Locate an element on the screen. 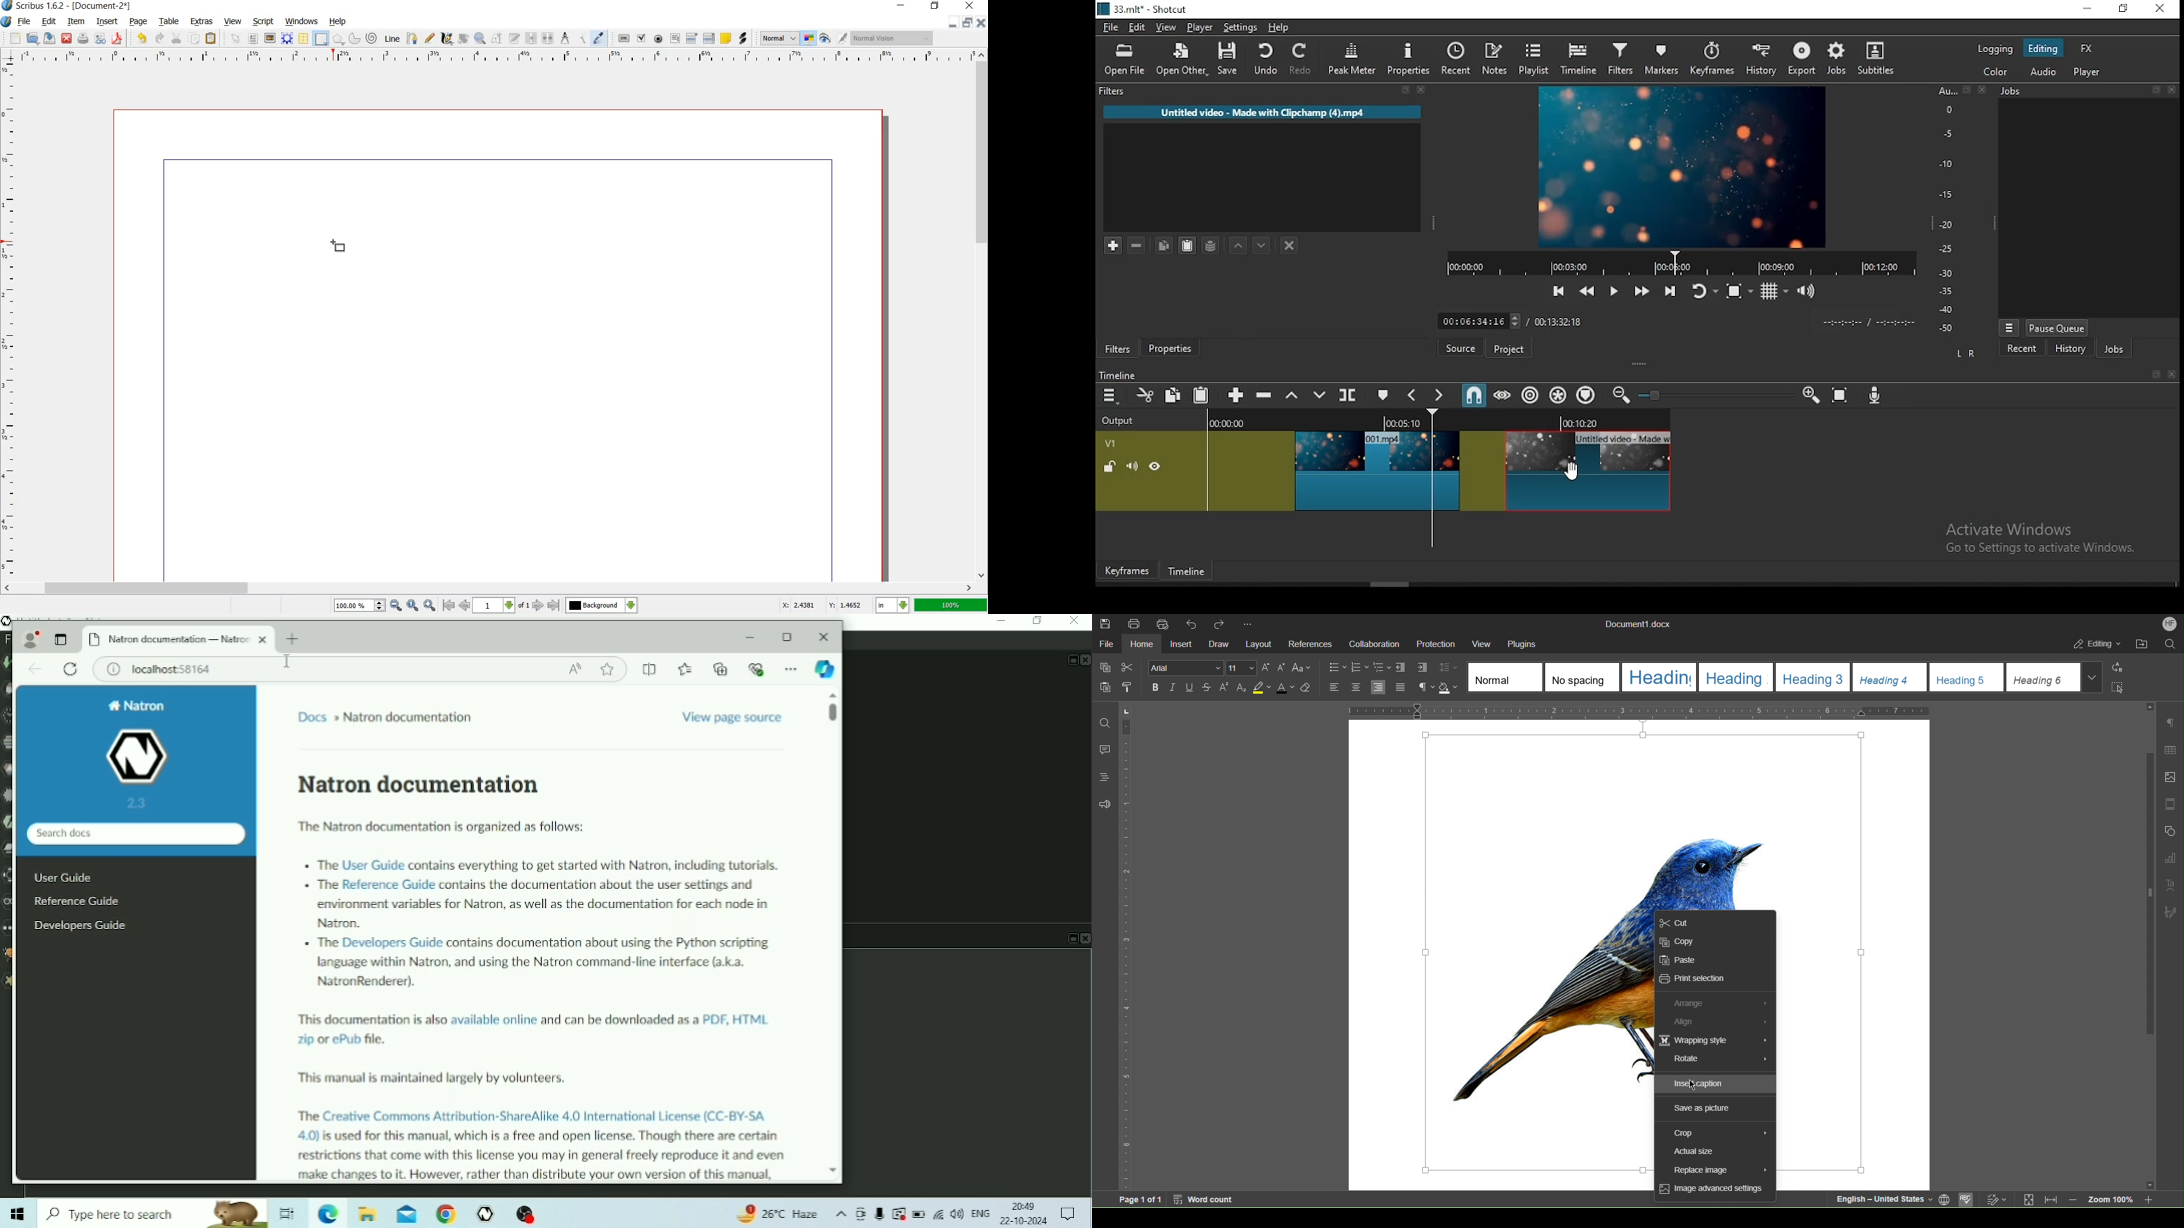  TABLE is located at coordinates (304, 39).